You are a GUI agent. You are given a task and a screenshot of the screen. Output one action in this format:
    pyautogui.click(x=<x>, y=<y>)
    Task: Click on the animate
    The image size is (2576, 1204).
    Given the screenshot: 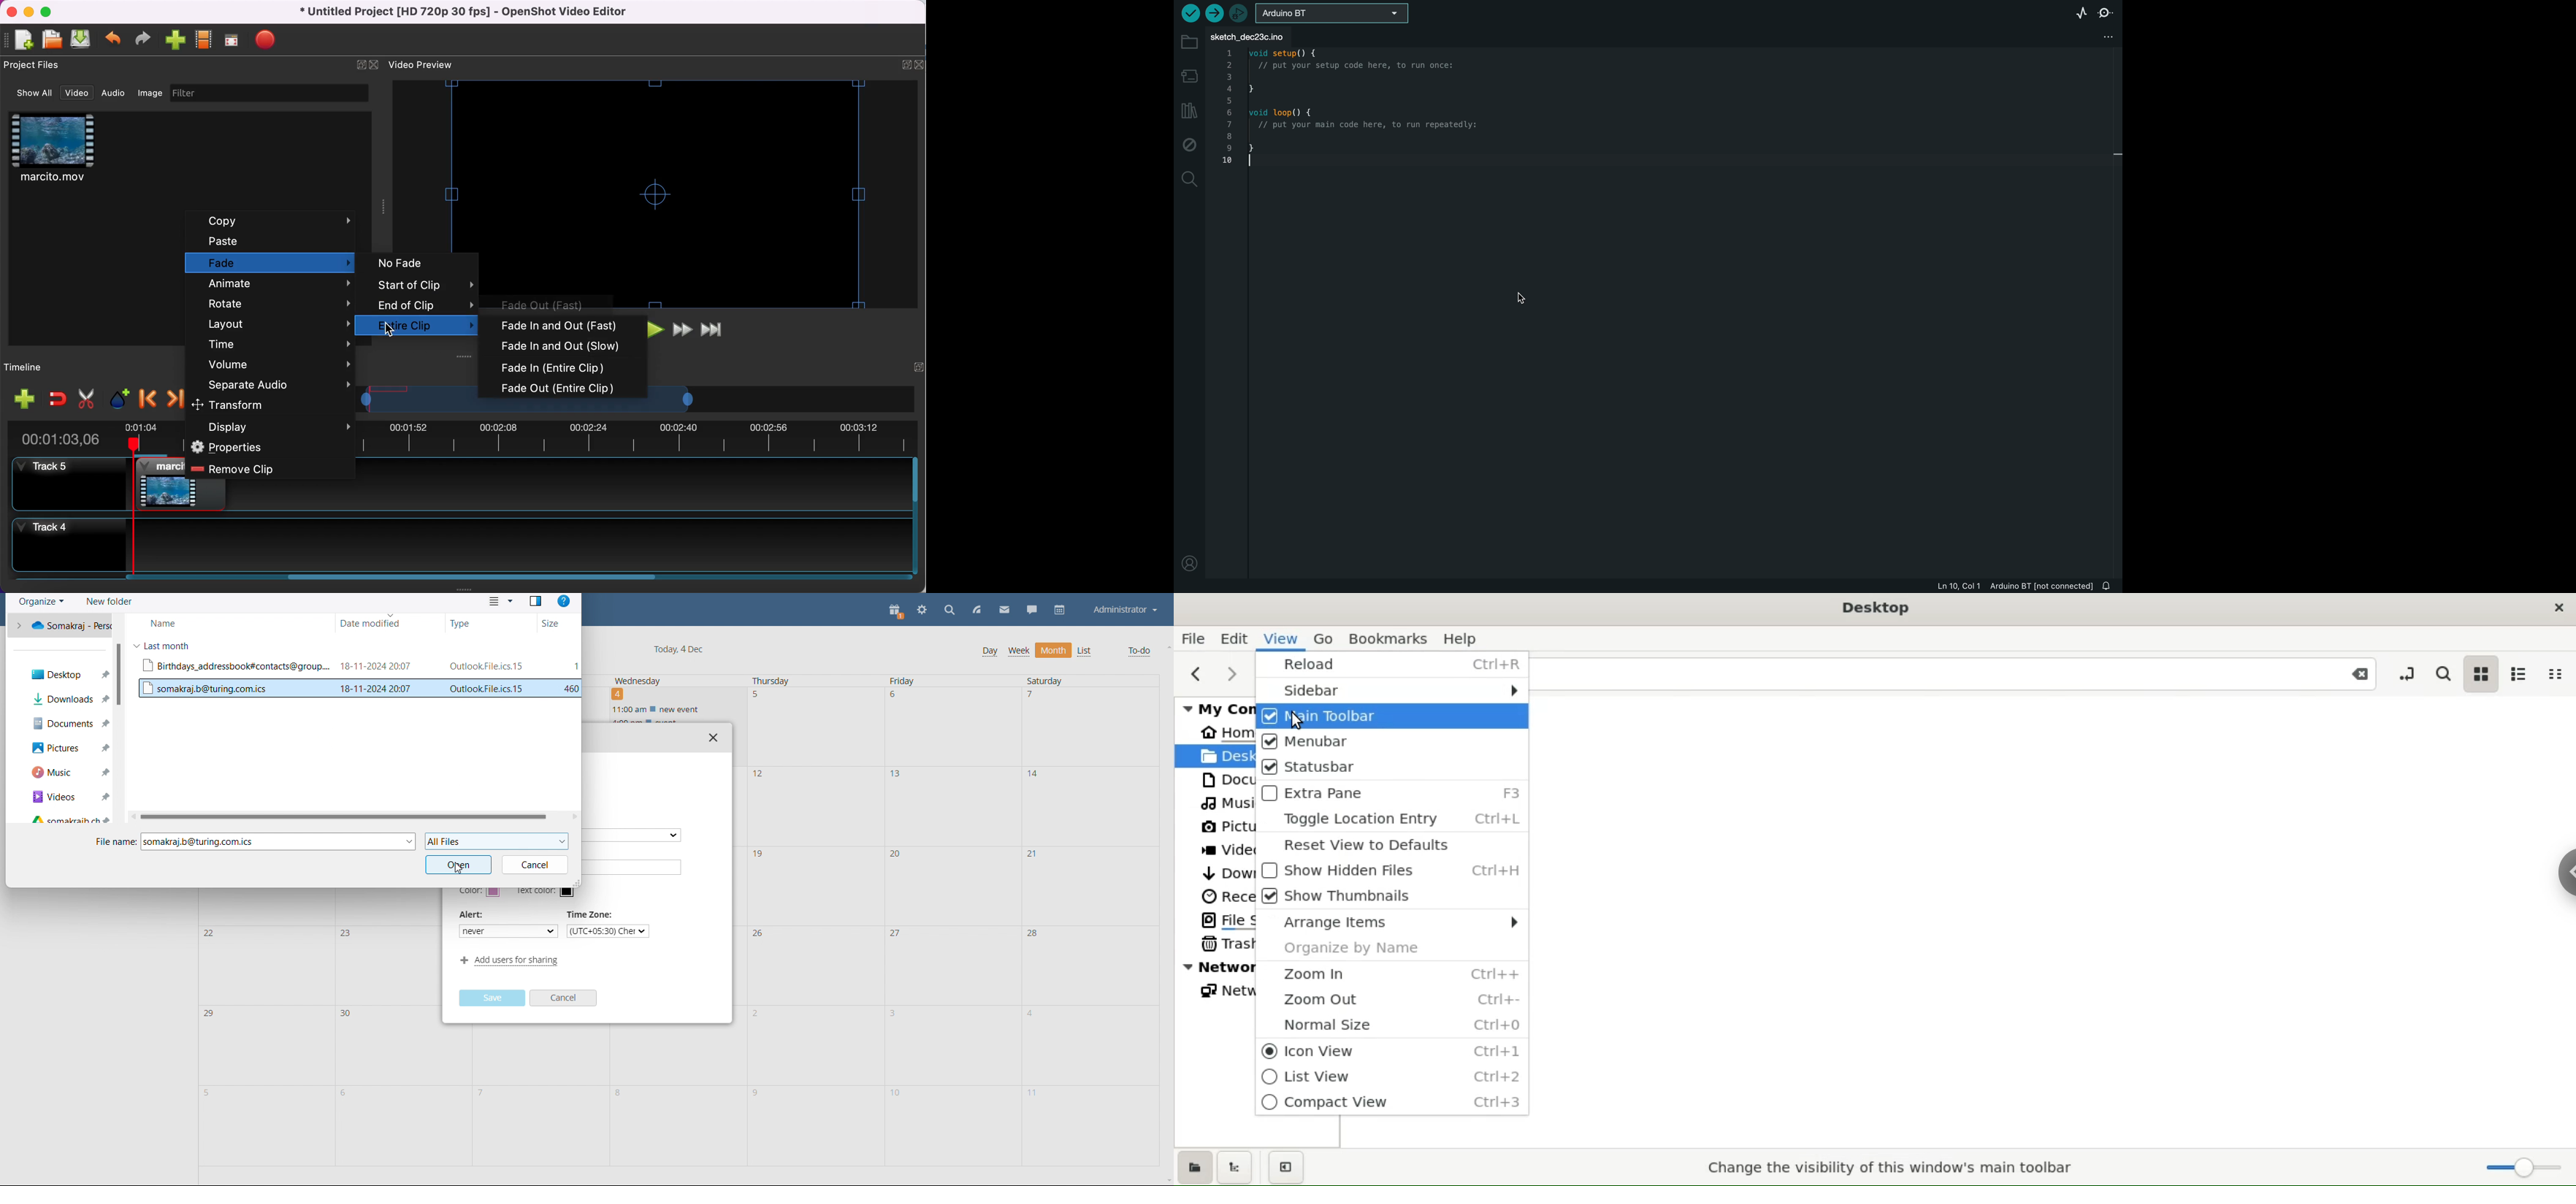 What is the action you would take?
    pyautogui.click(x=276, y=286)
    